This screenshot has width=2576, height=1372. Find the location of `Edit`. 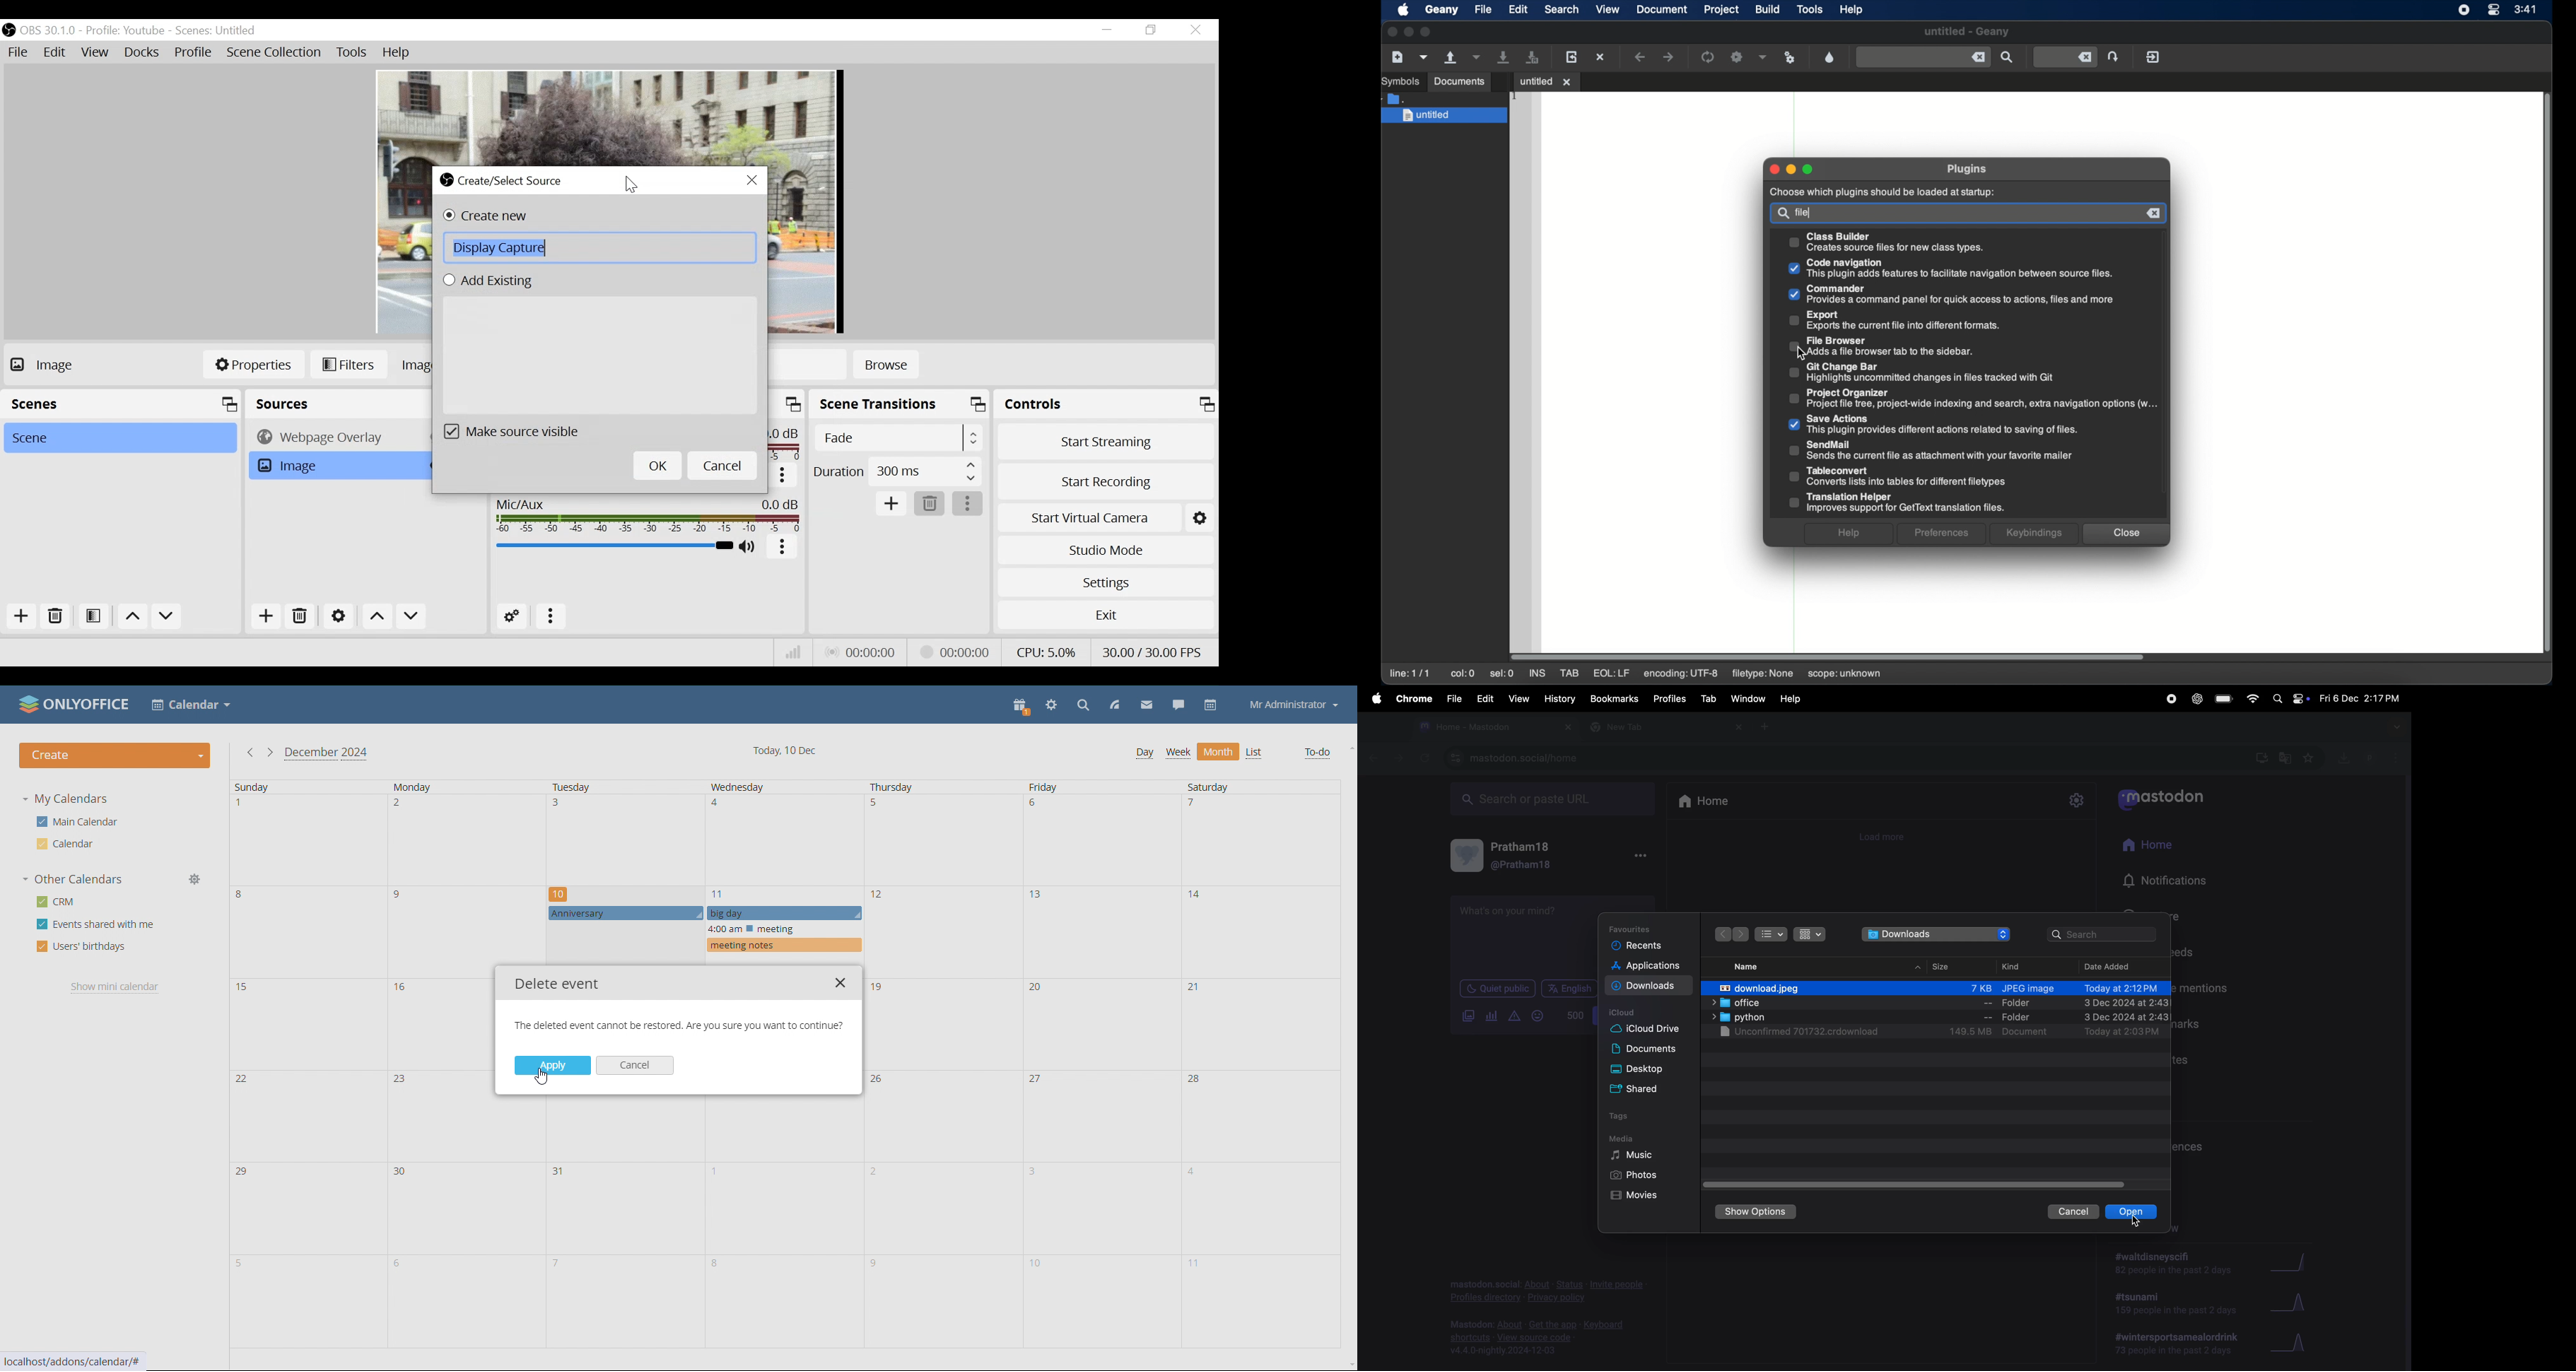

Edit is located at coordinates (55, 52).